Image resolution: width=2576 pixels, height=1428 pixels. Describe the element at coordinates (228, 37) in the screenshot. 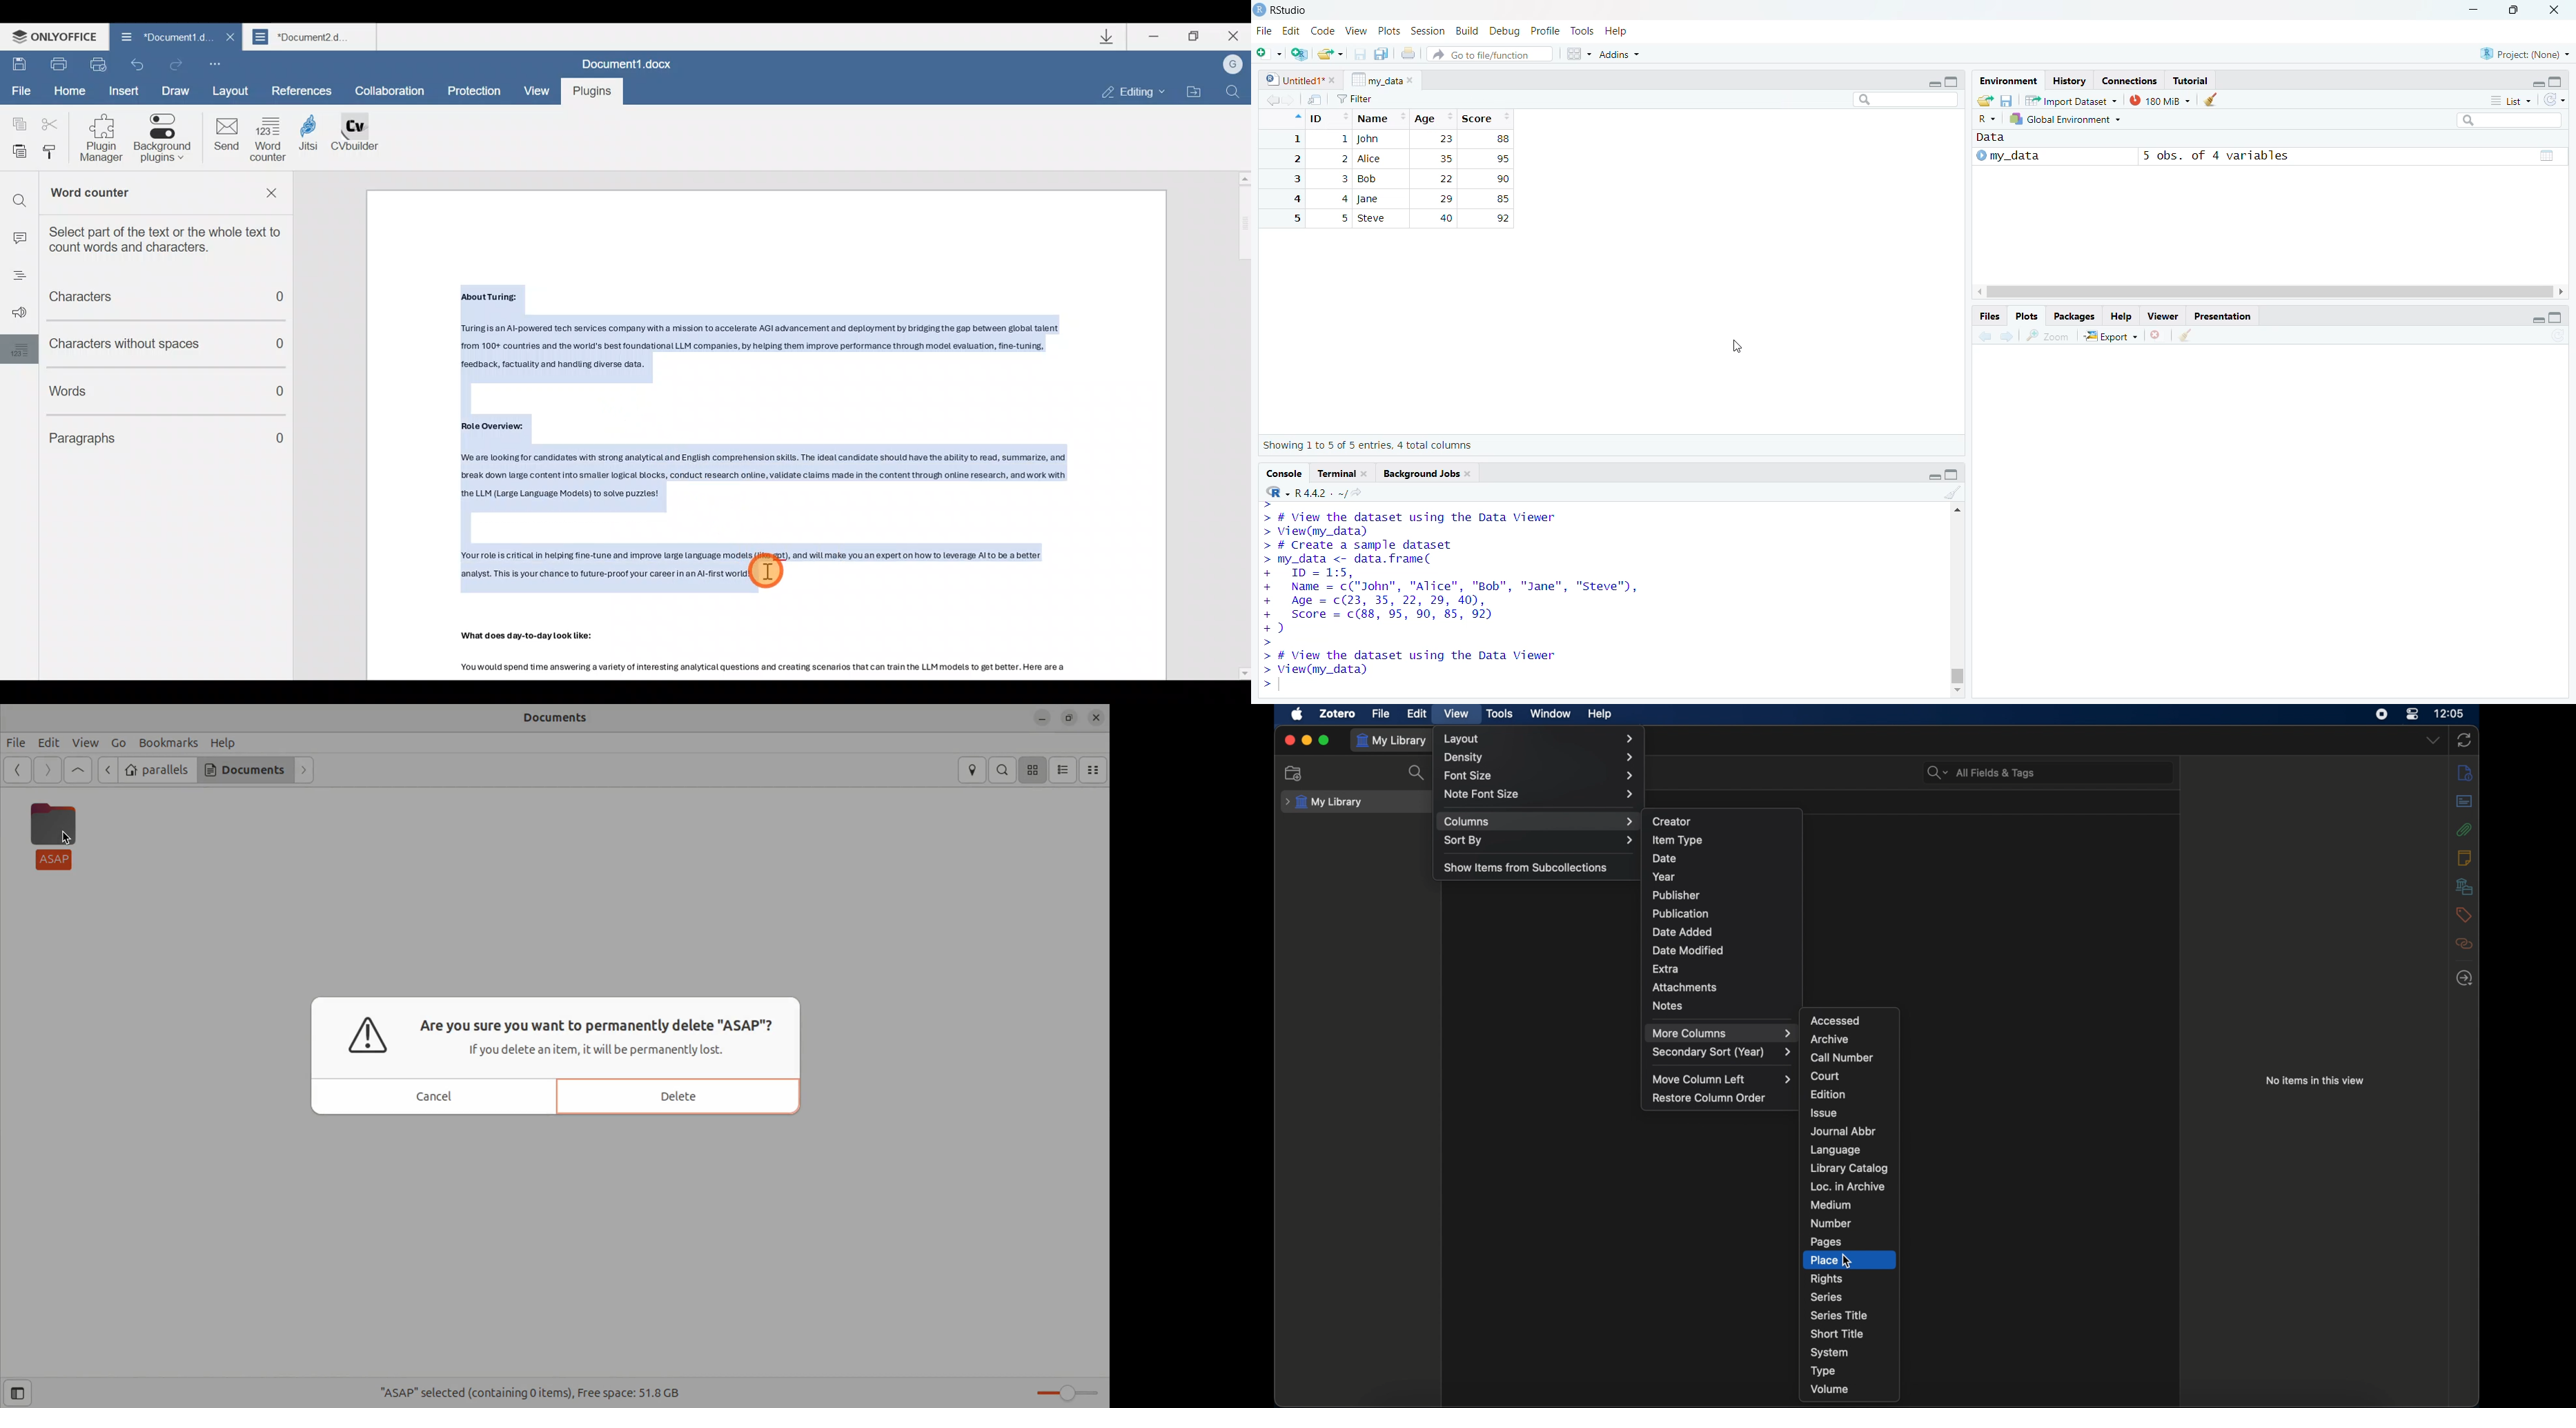

I see `Close` at that location.